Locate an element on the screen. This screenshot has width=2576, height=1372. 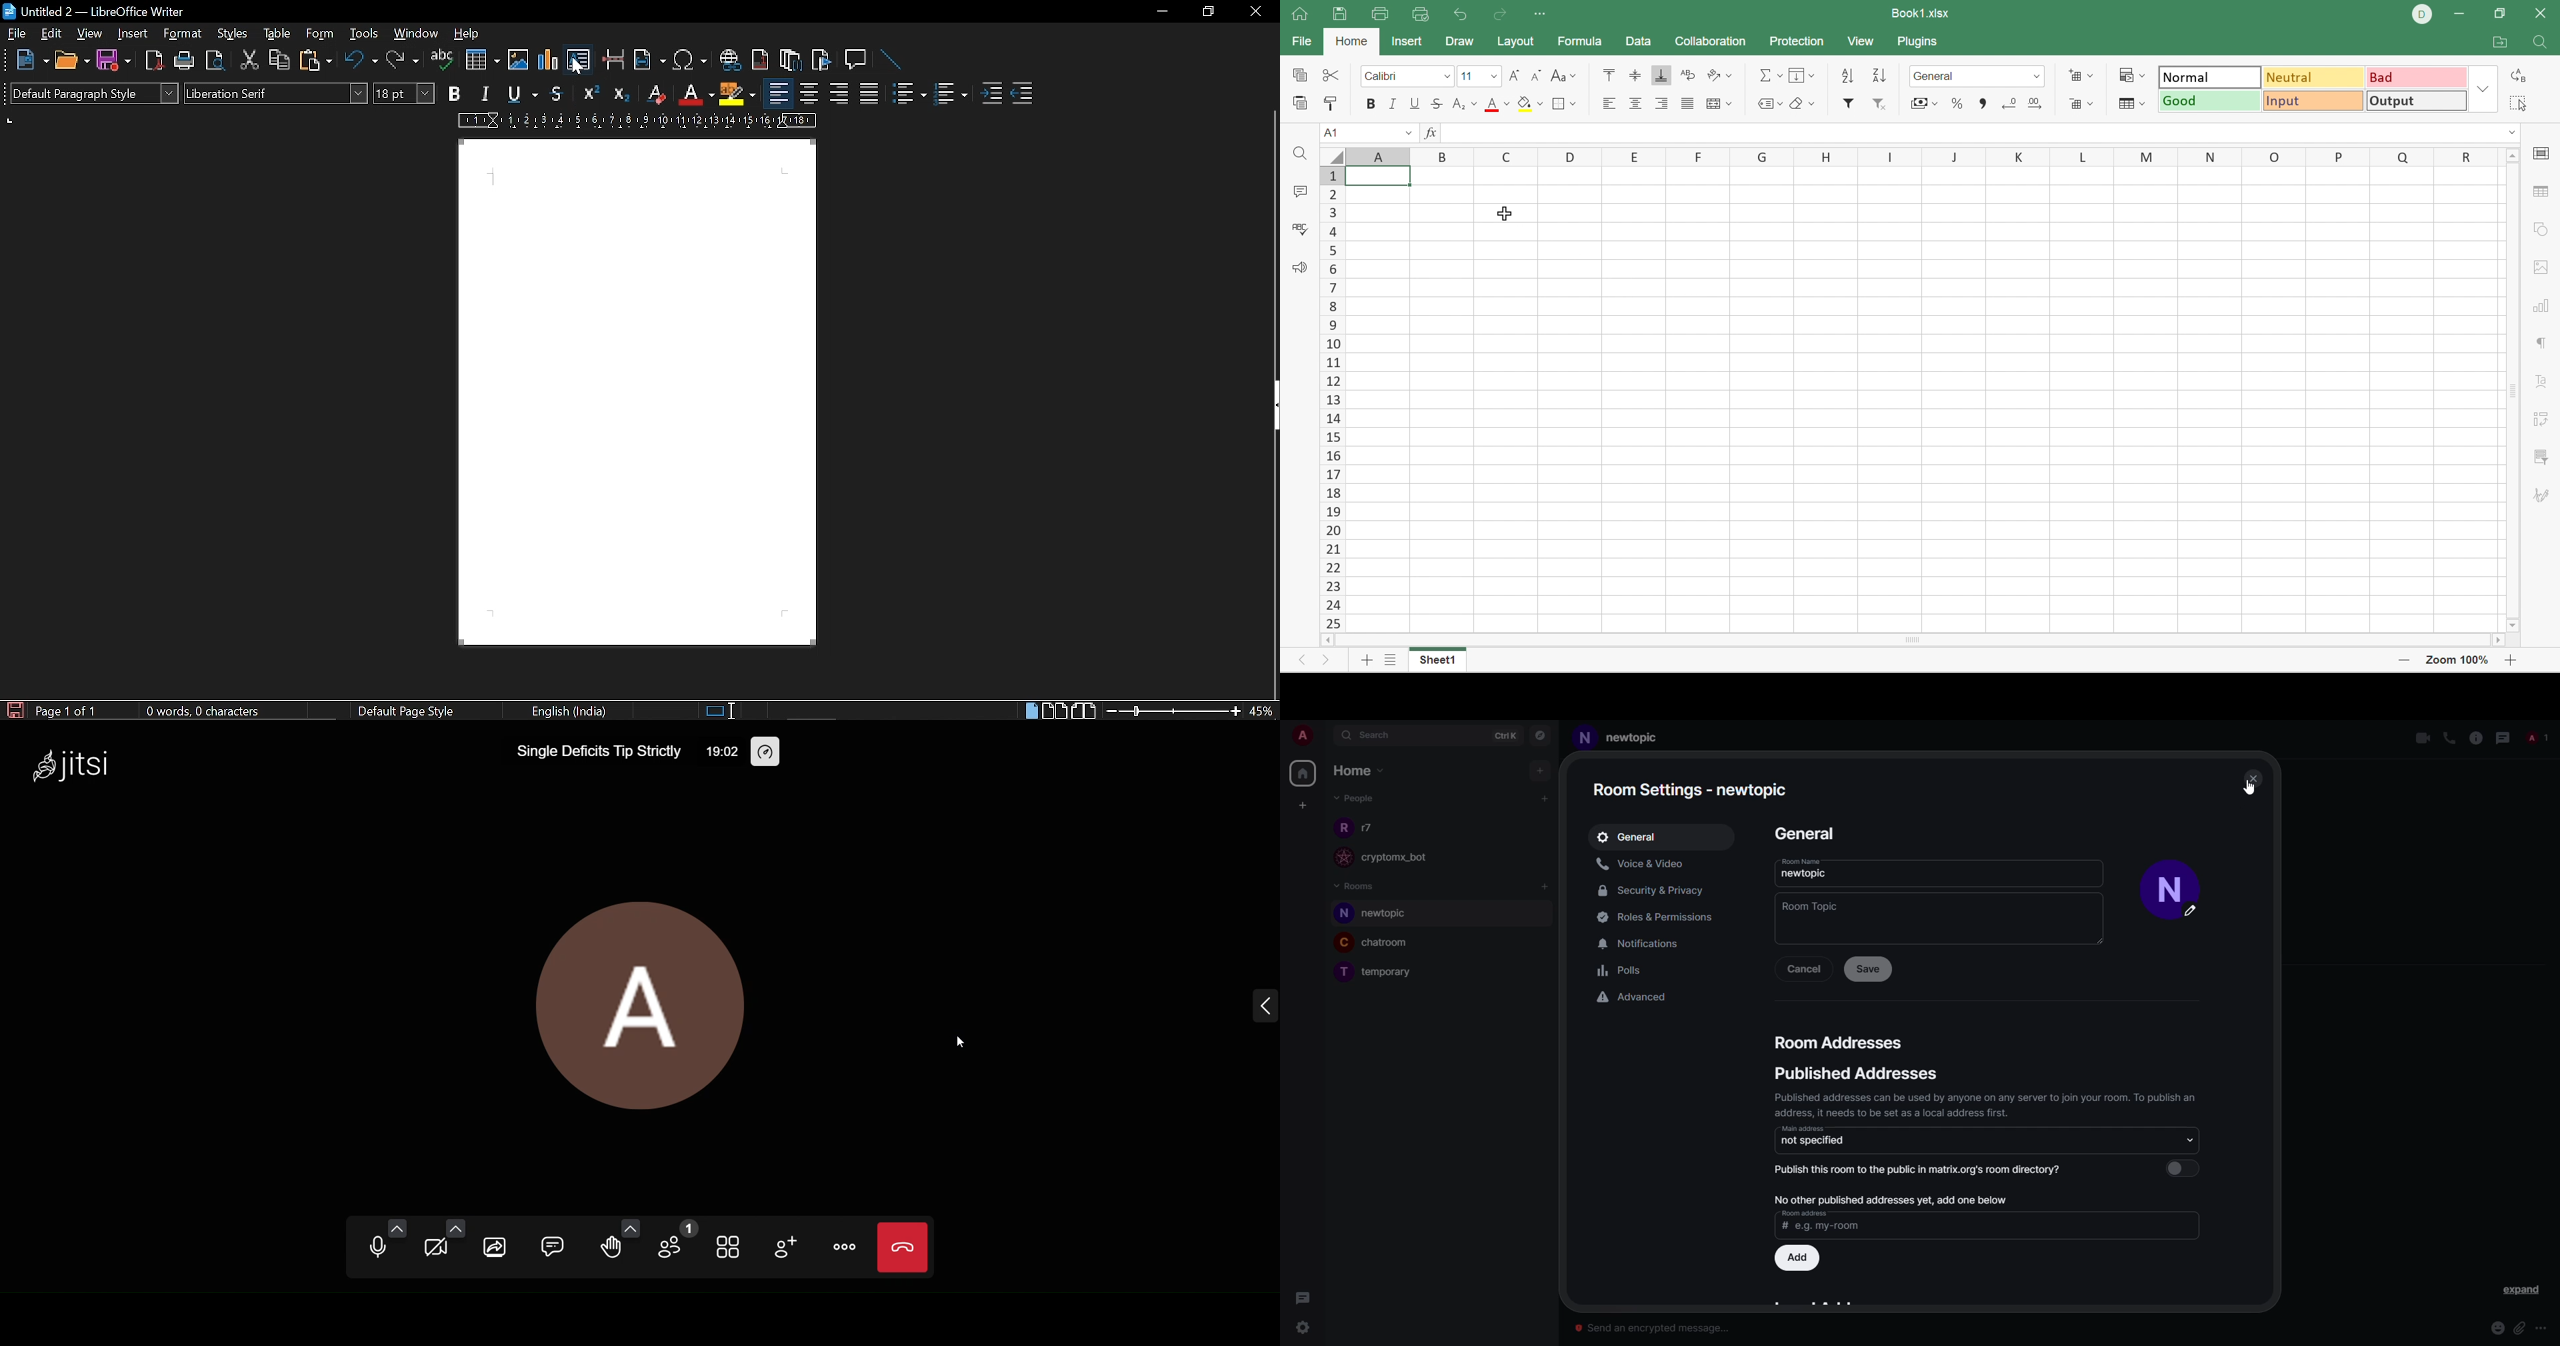
paste is located at coordinates (318, 63).